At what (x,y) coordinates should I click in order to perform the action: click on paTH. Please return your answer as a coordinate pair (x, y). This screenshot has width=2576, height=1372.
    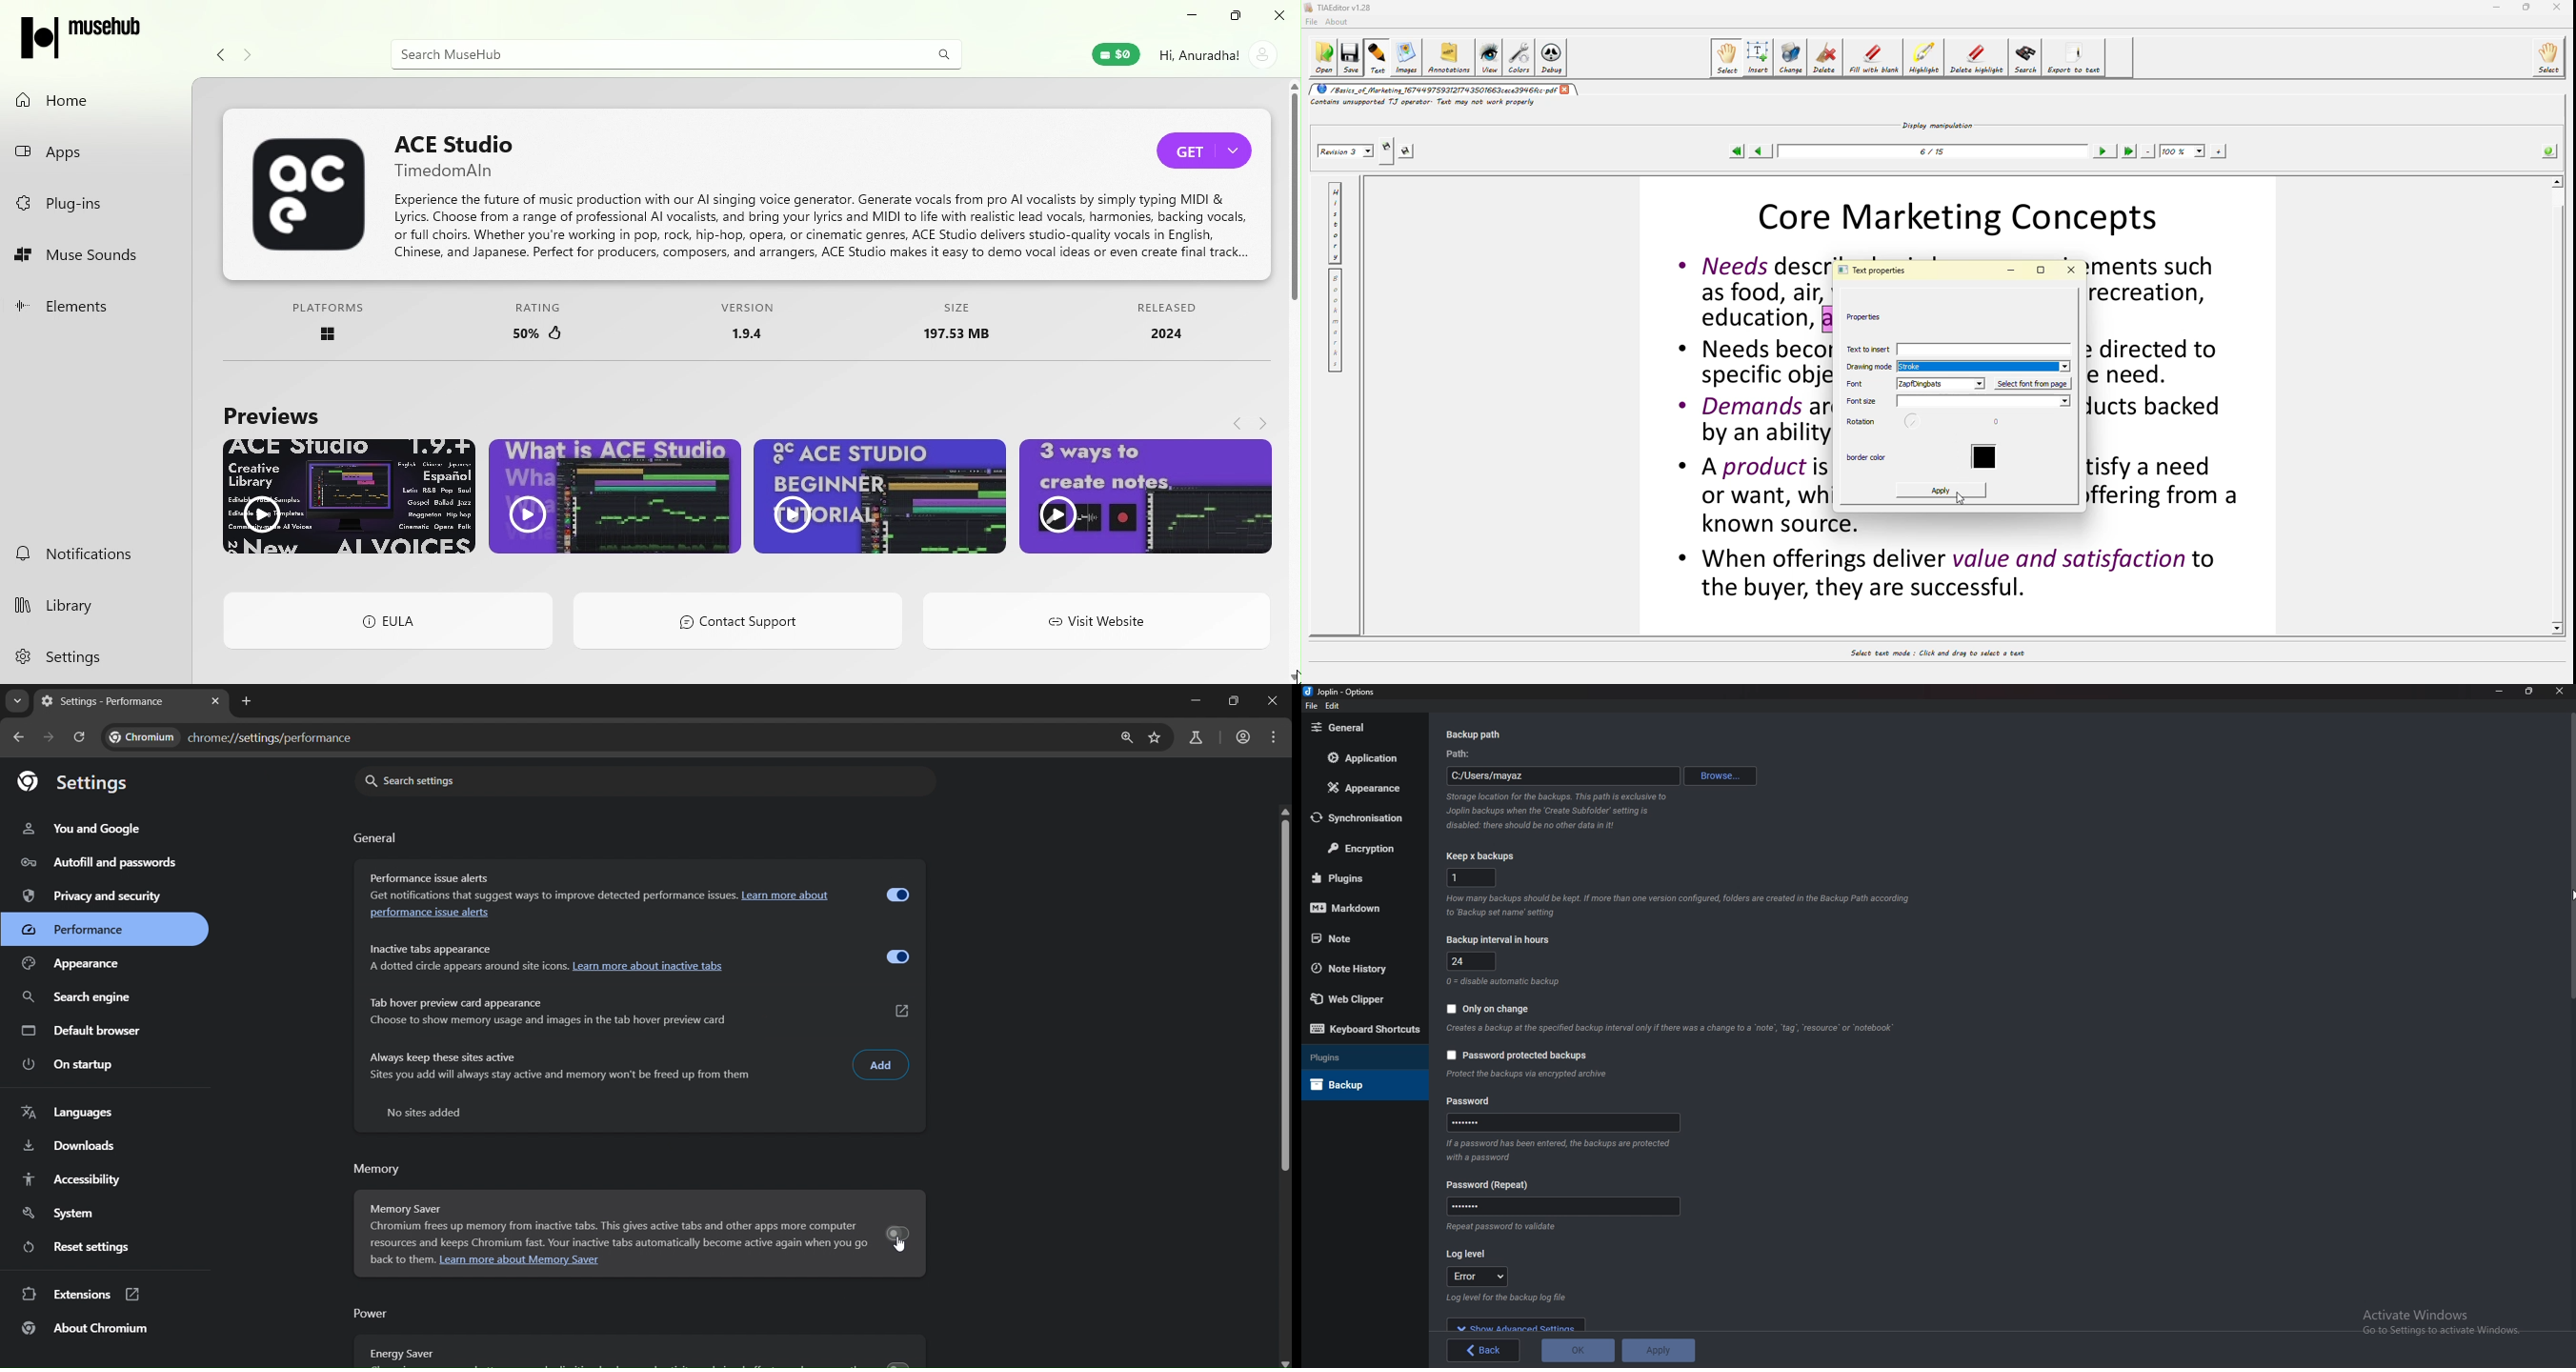
    Looking at the image, I should click on (1462, 754).